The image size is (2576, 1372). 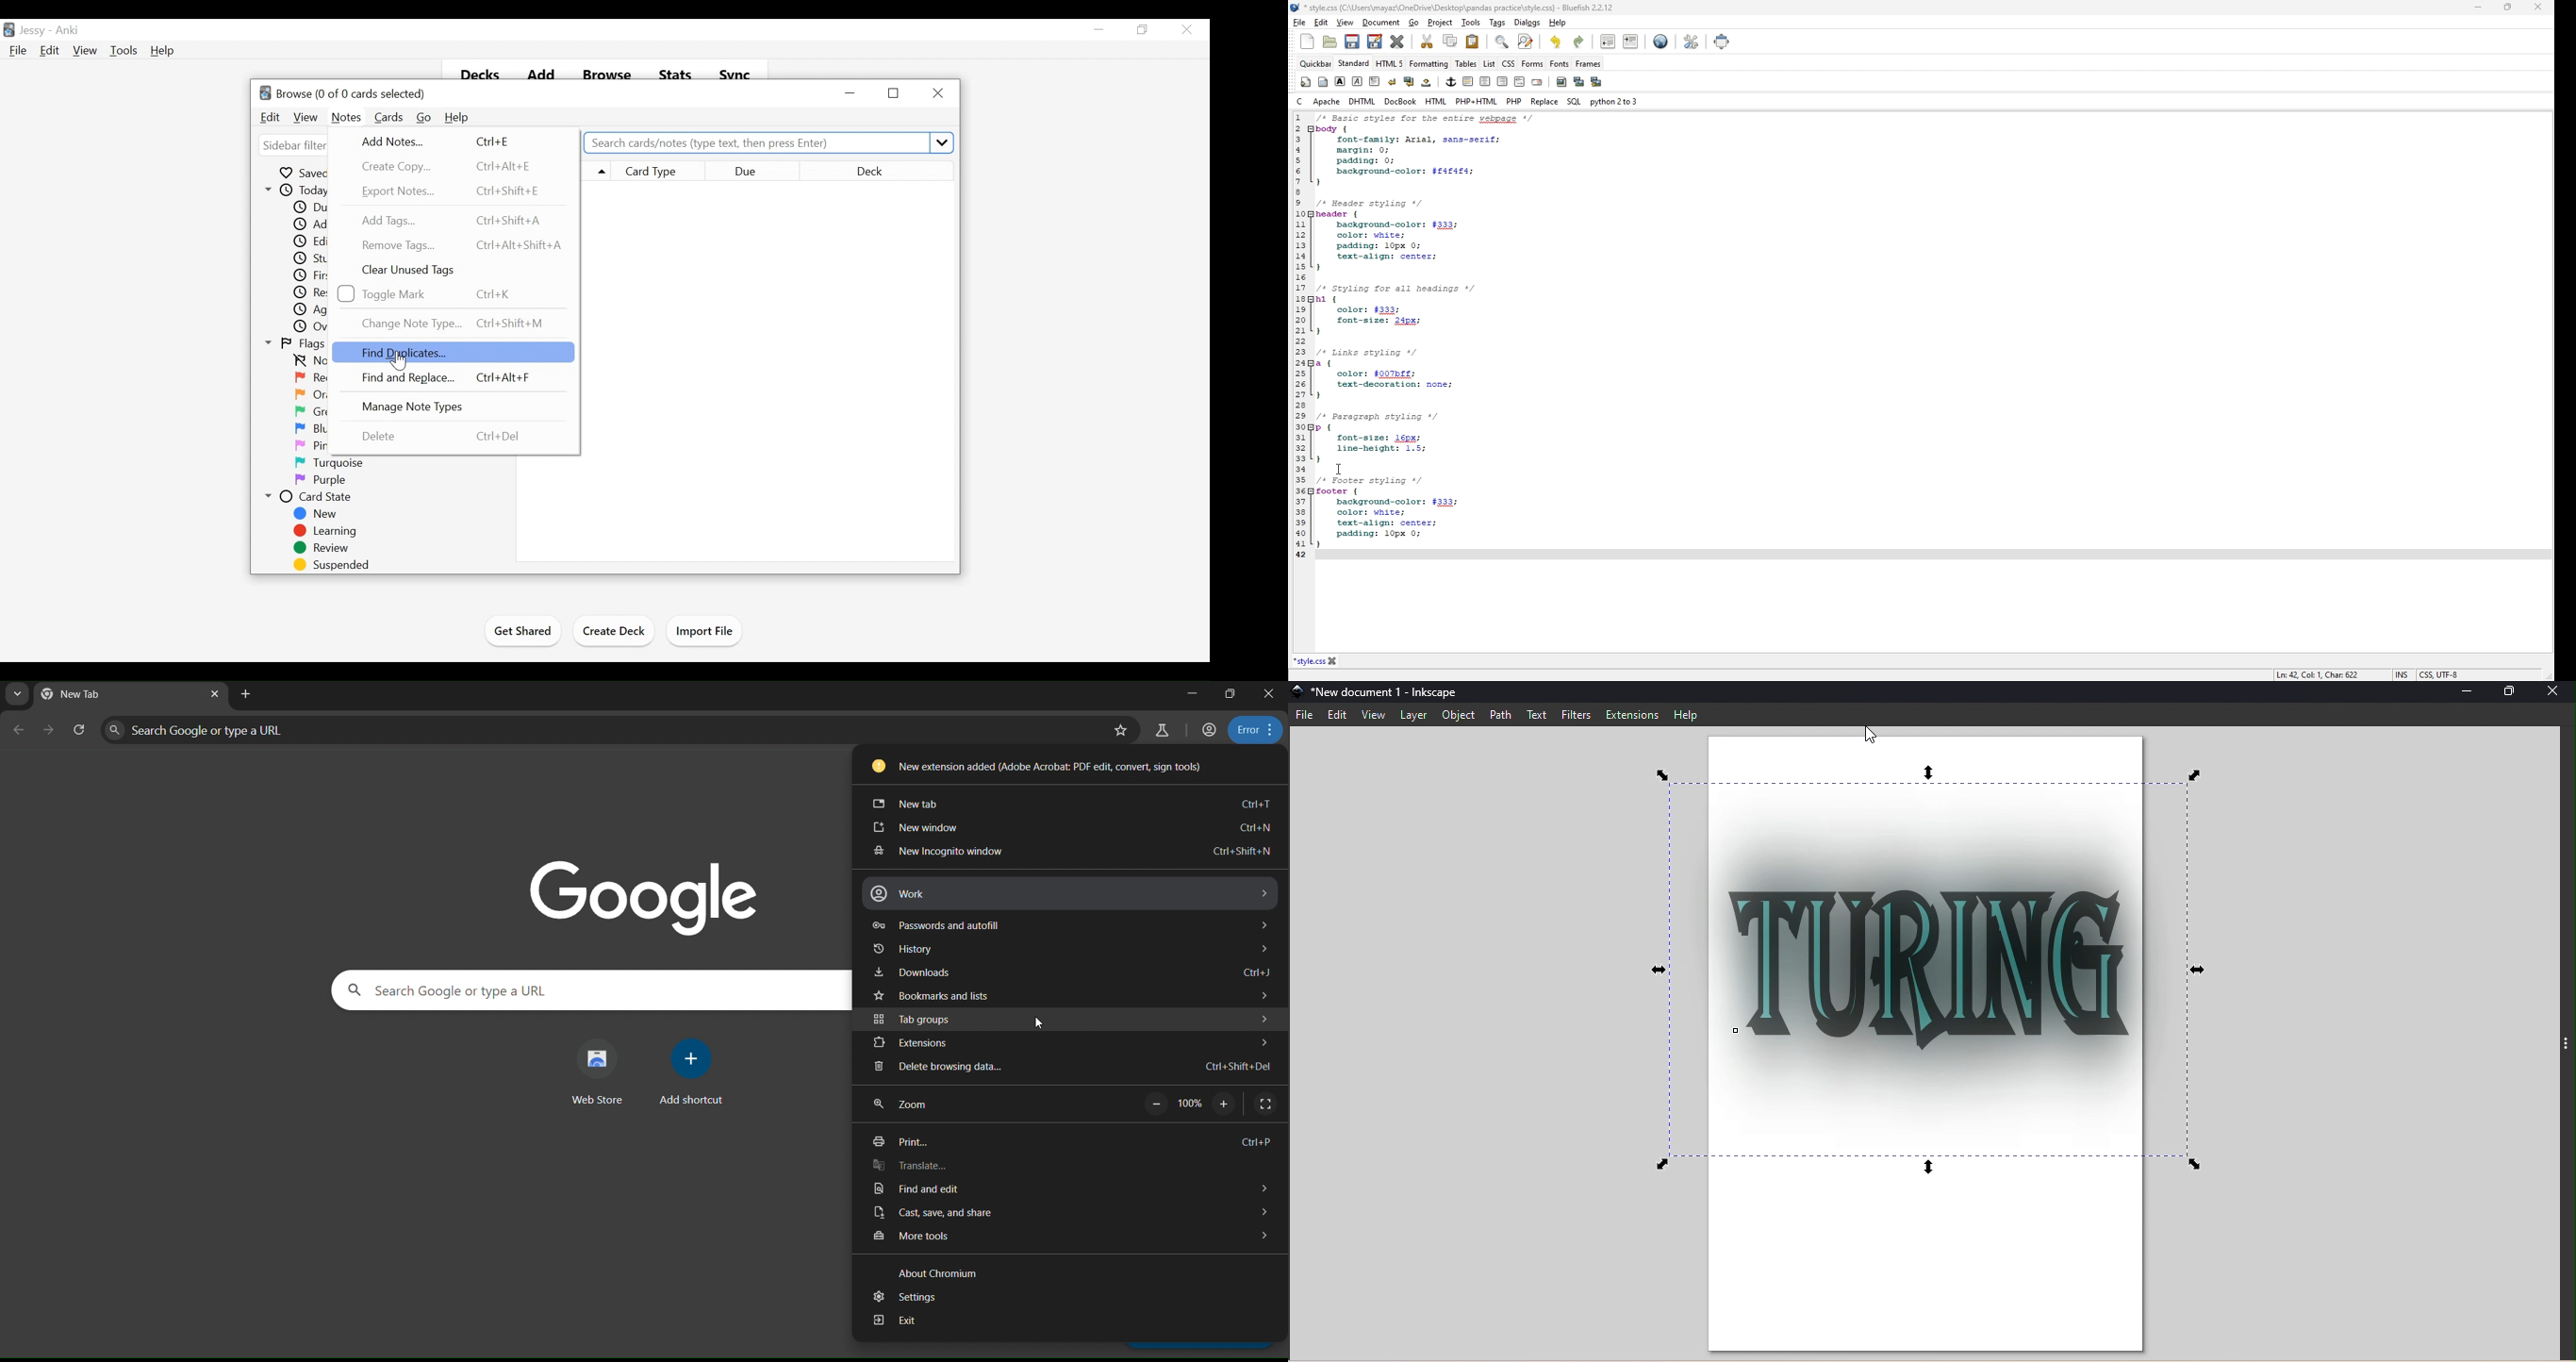 What do you see at coordinates (18, 50) in the screenshot?
I see `File` at bounding box center [18, 50].